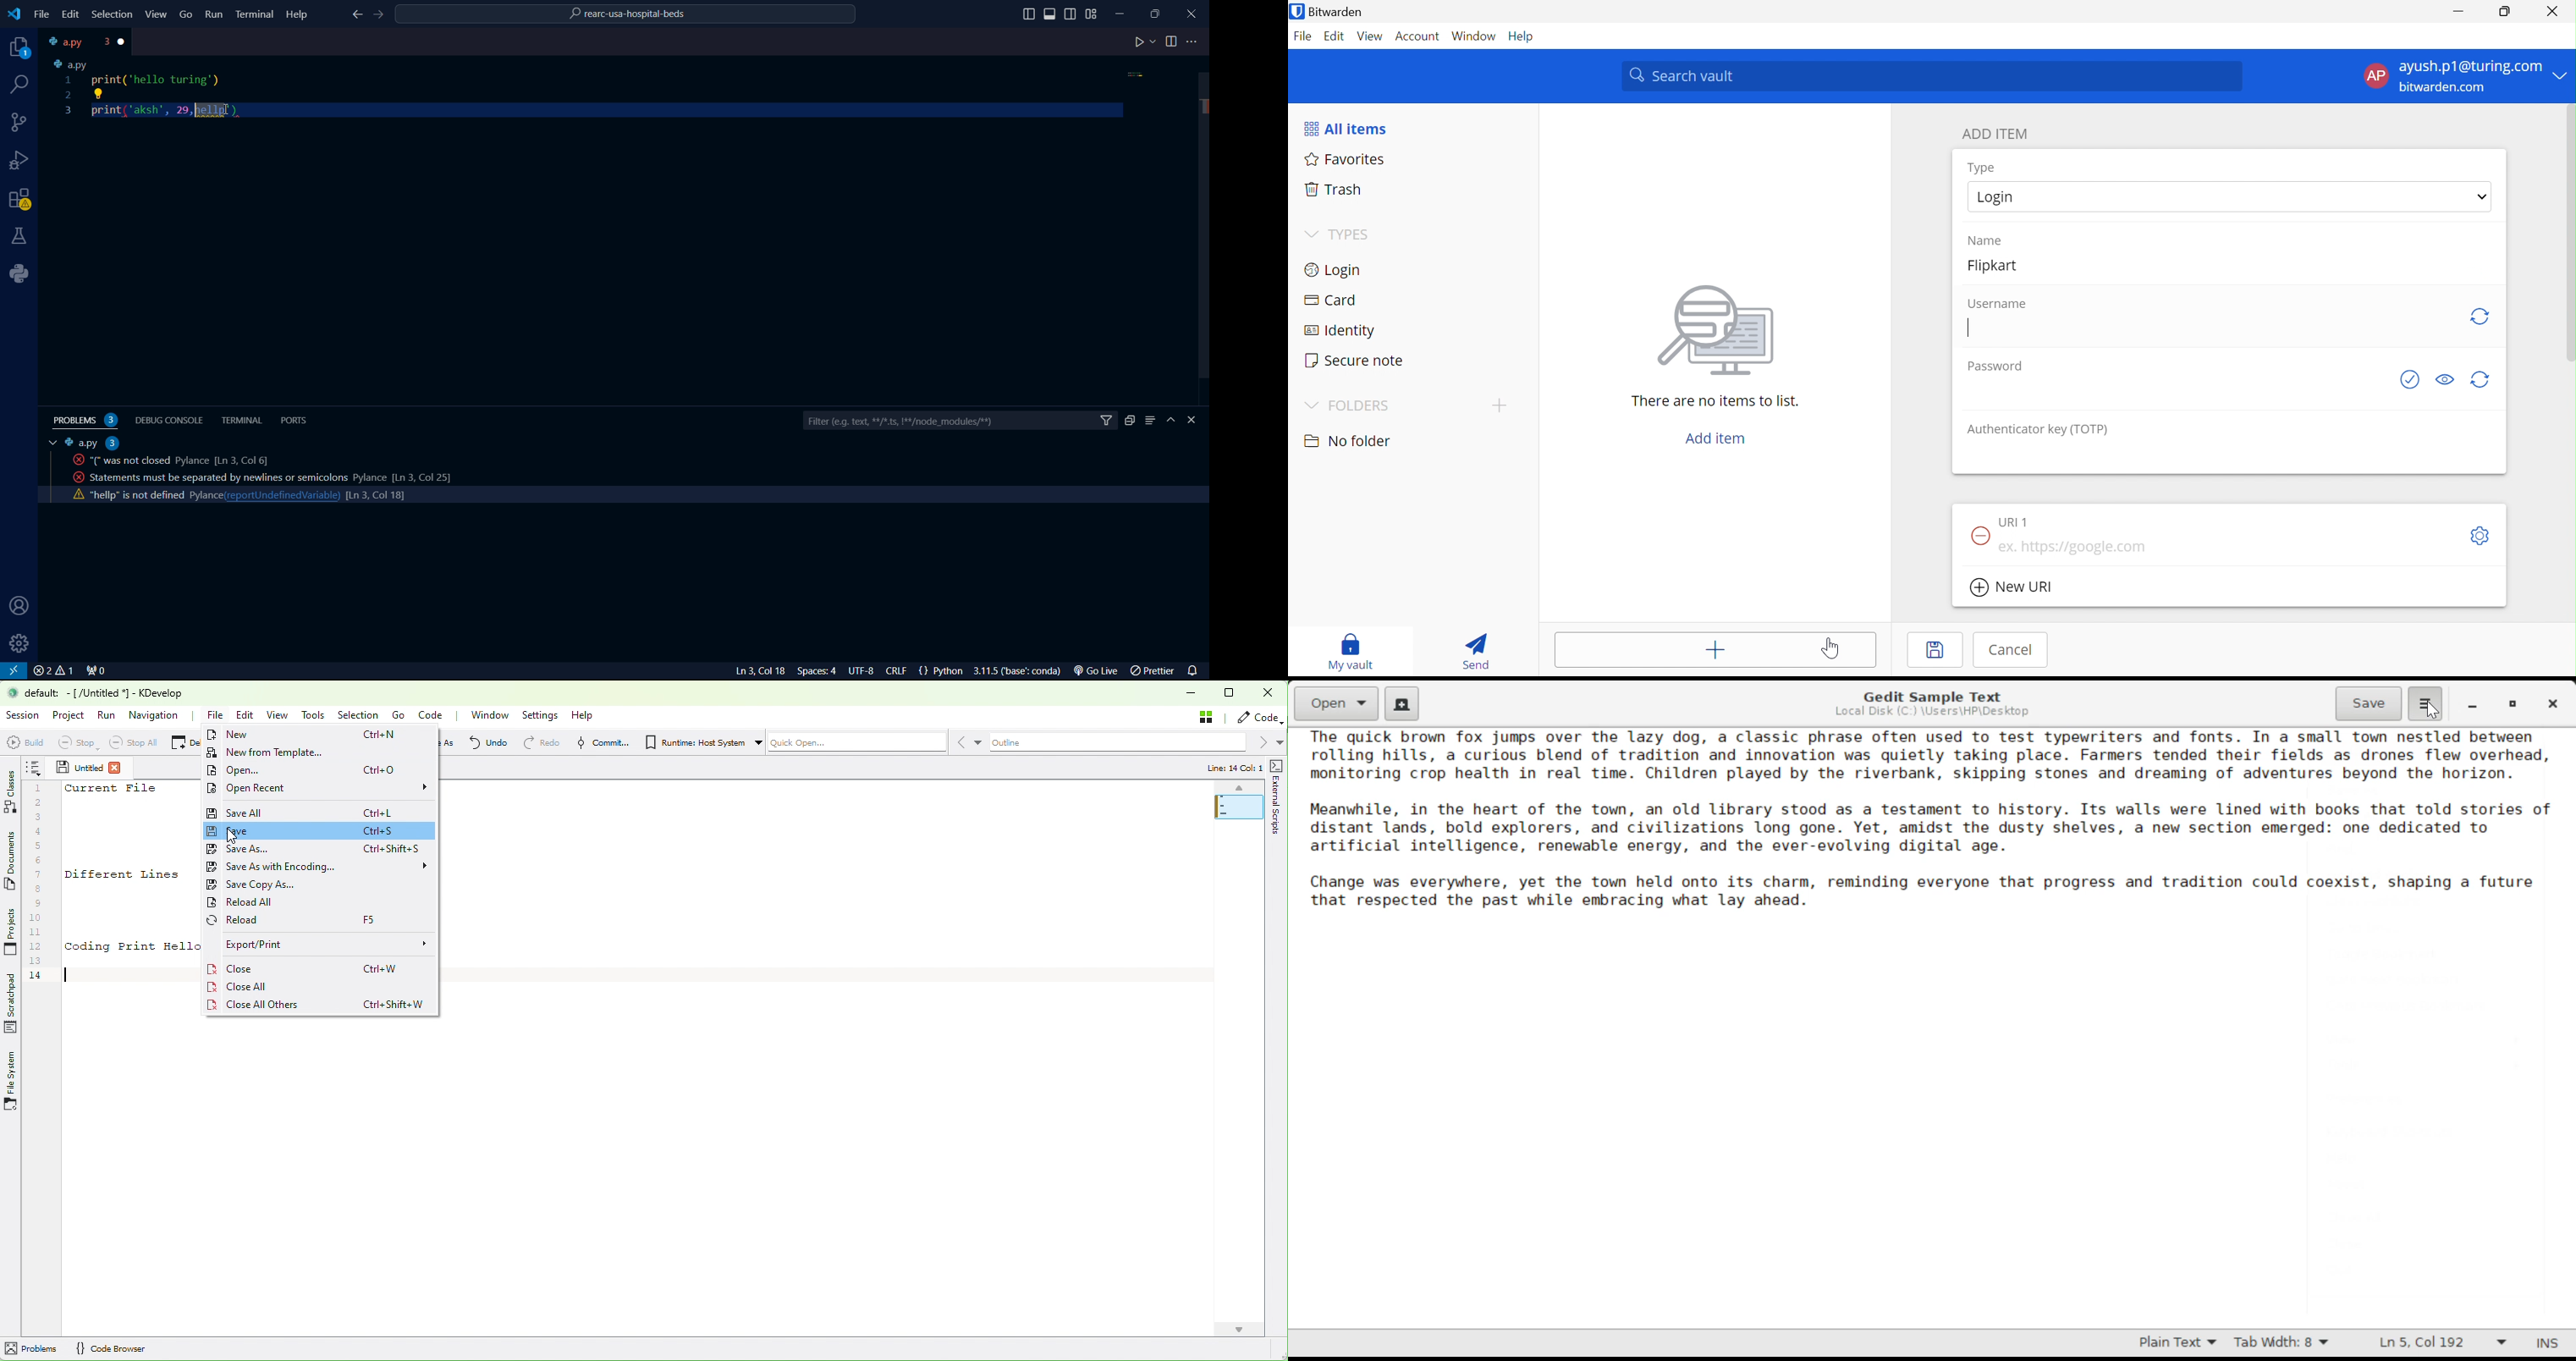  What do you see at coordinates (12, 1003) in the screenshot?
I see `Scratchpad` at bounding box center [12, 1003].